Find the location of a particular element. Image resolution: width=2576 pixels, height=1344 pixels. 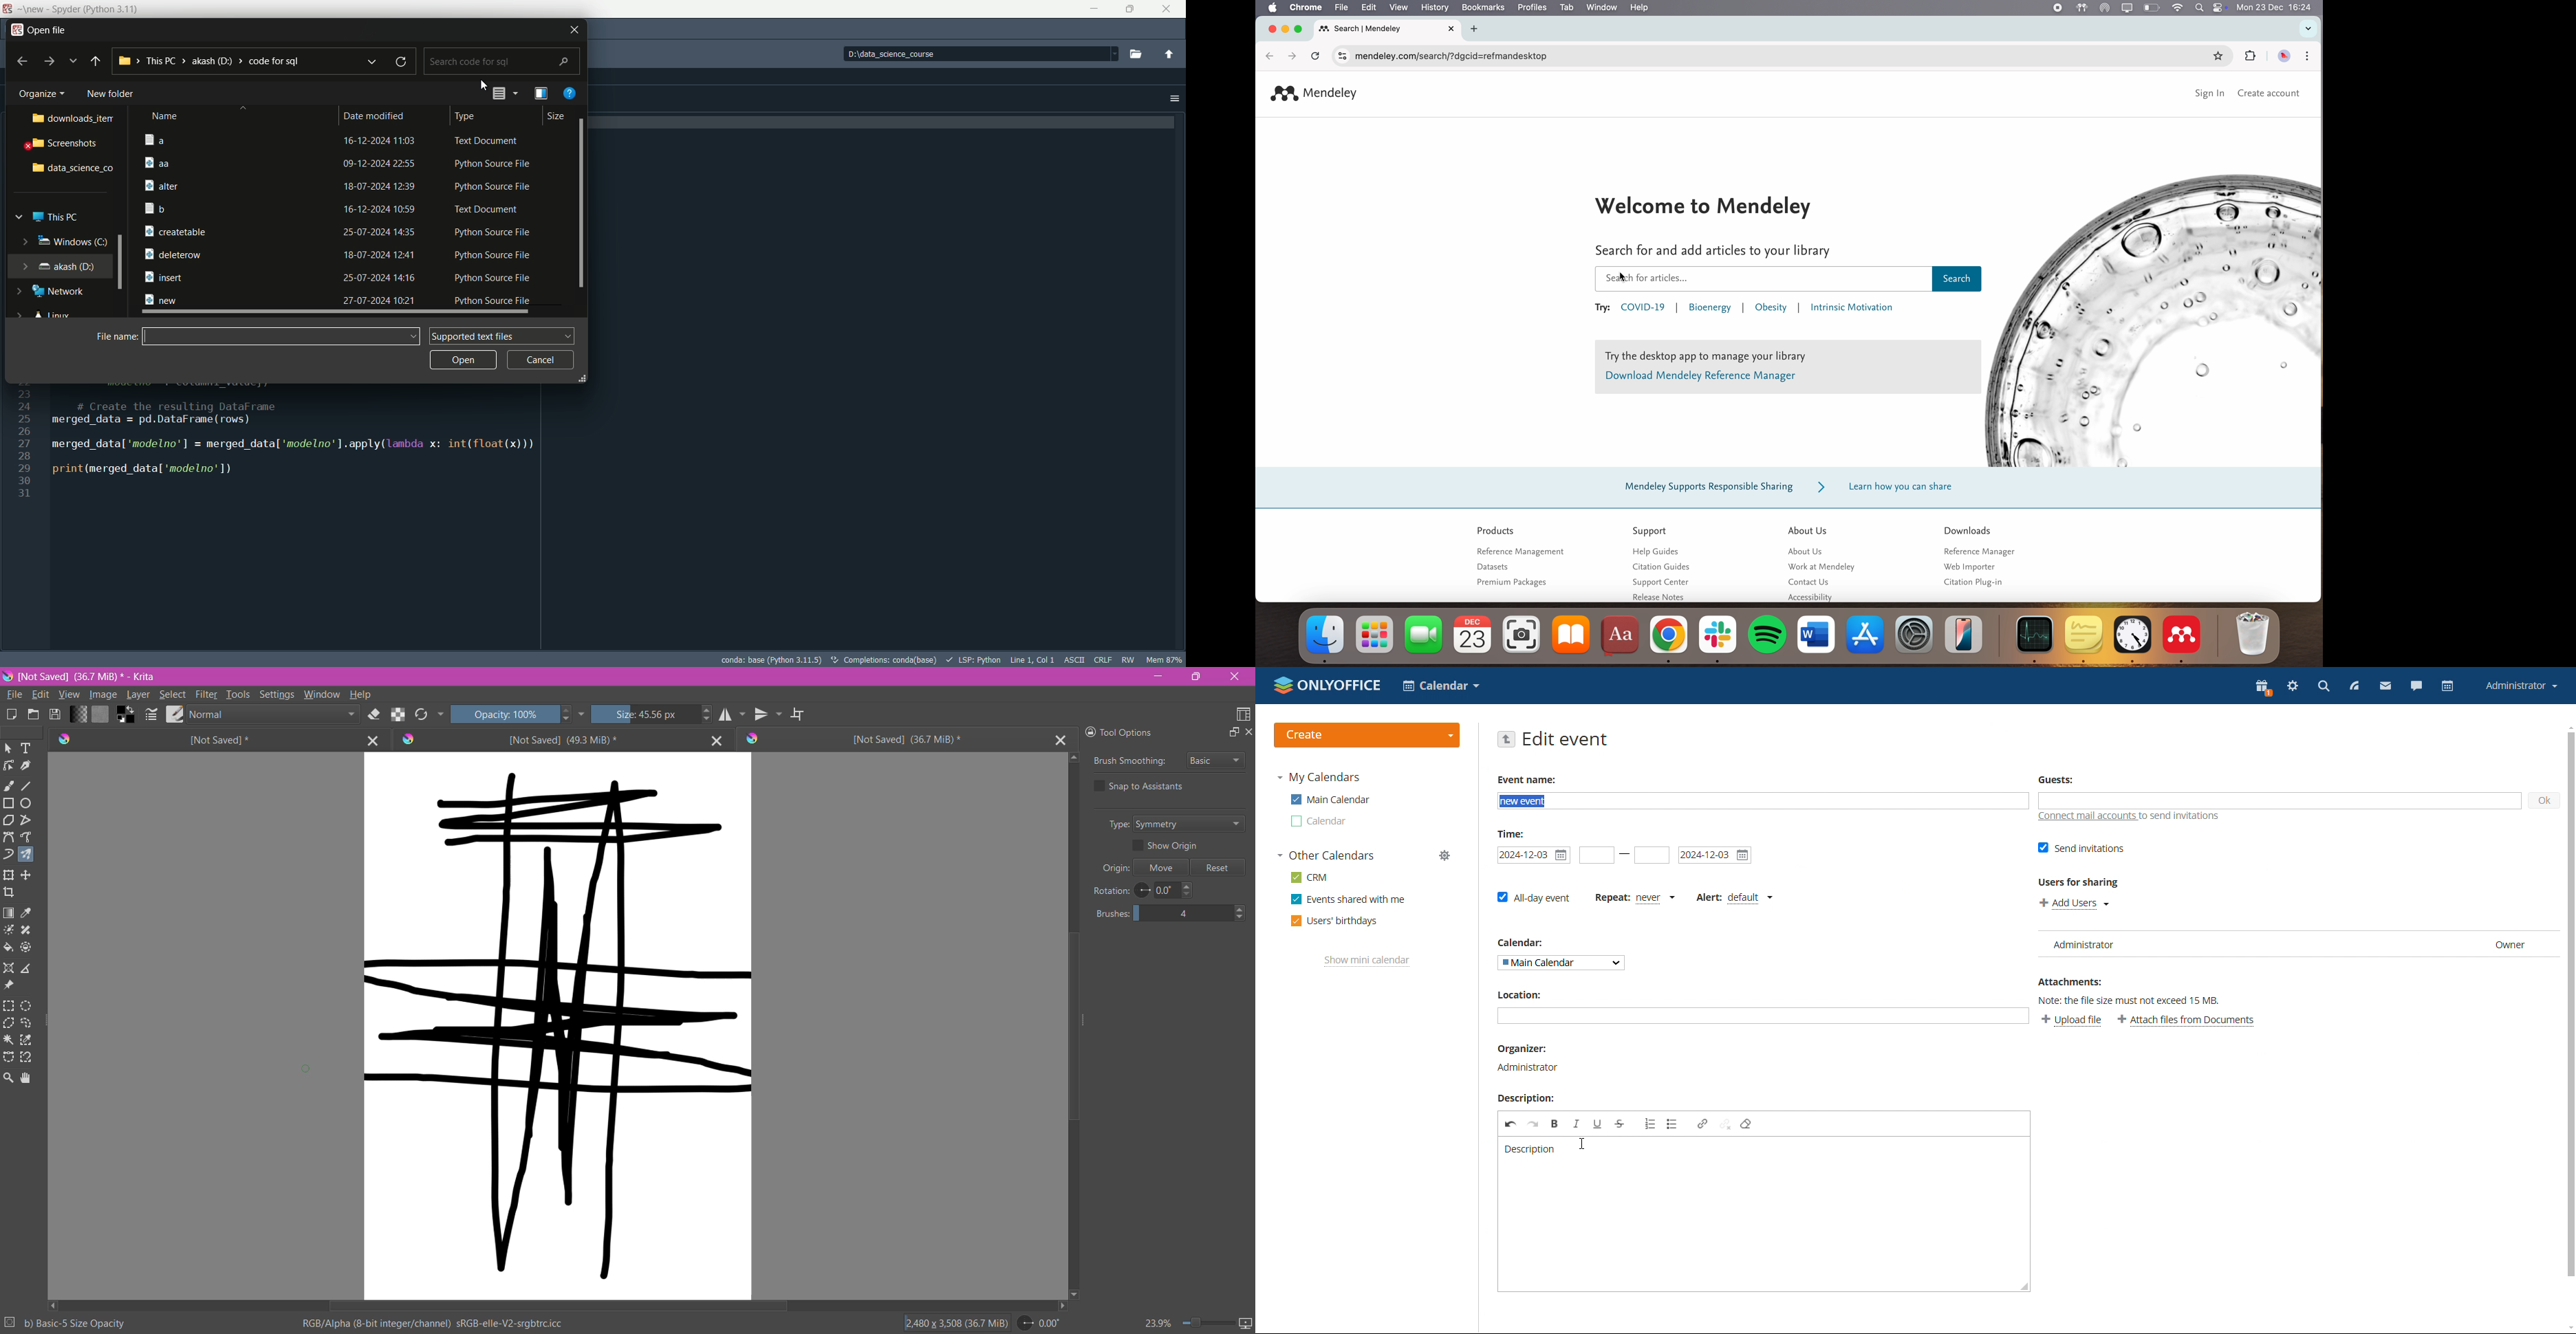

refresh is located at coordinates (402, 59).